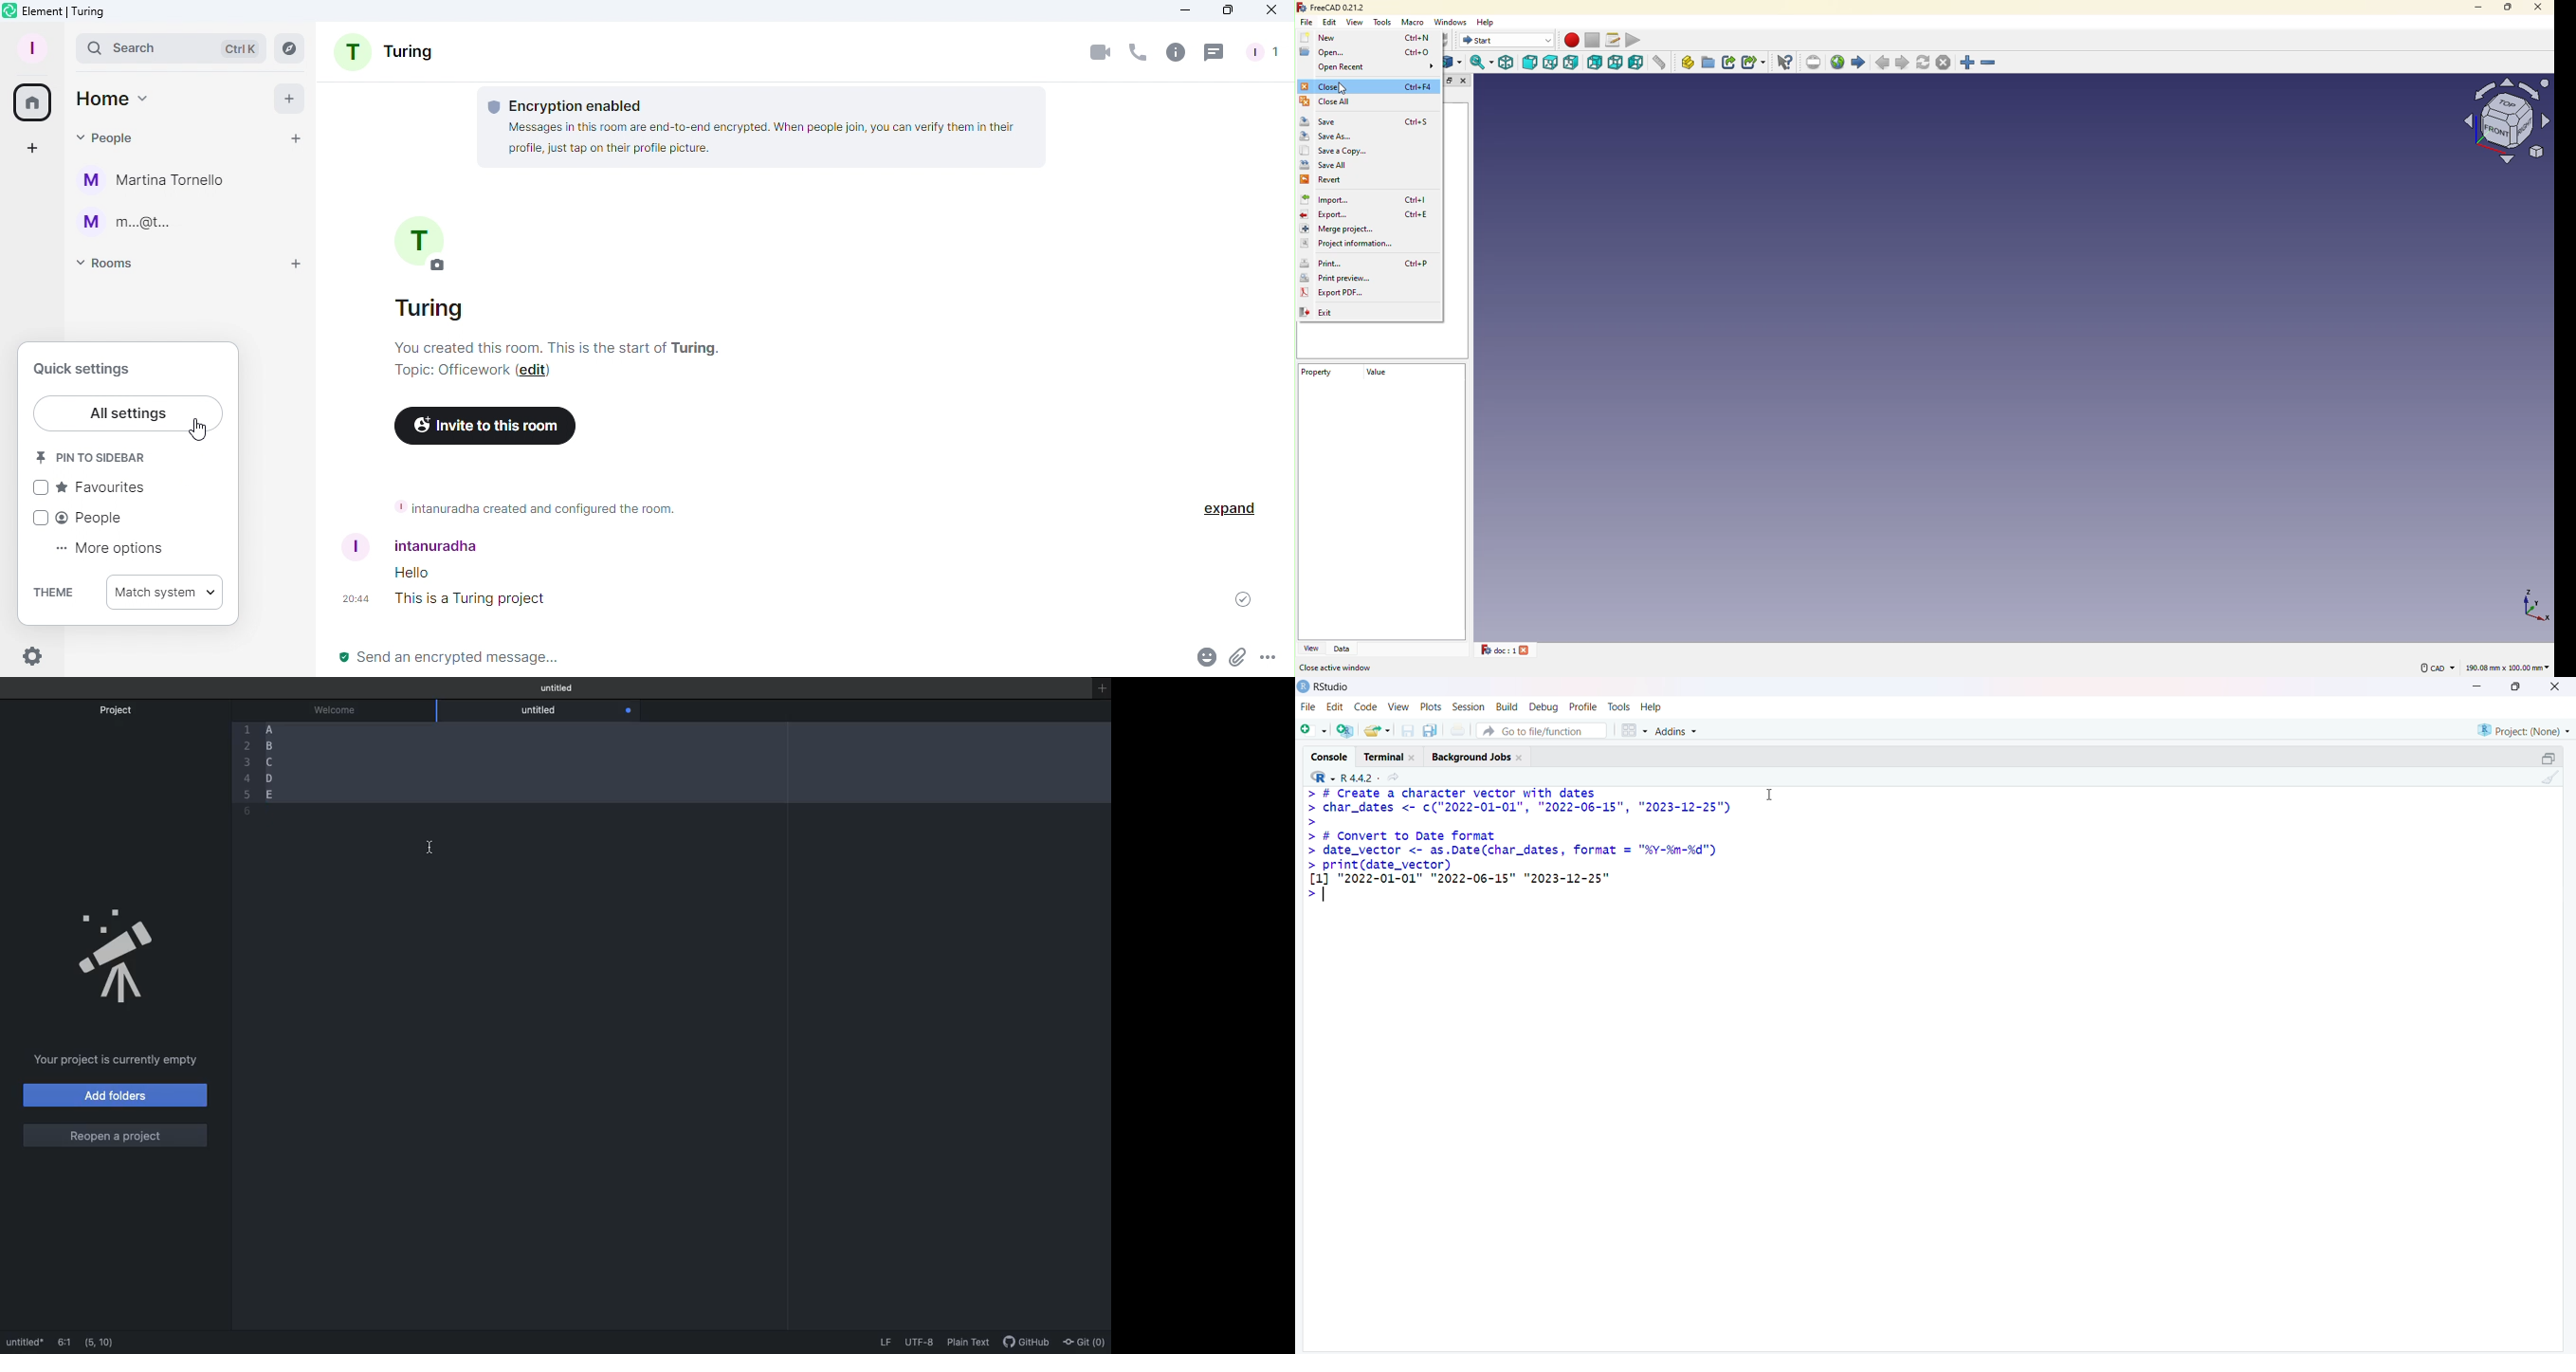 The image size is (2576, 1372). Describe the element at coordinates (1415, 23) in the screenshot. I see `macro` at that location.